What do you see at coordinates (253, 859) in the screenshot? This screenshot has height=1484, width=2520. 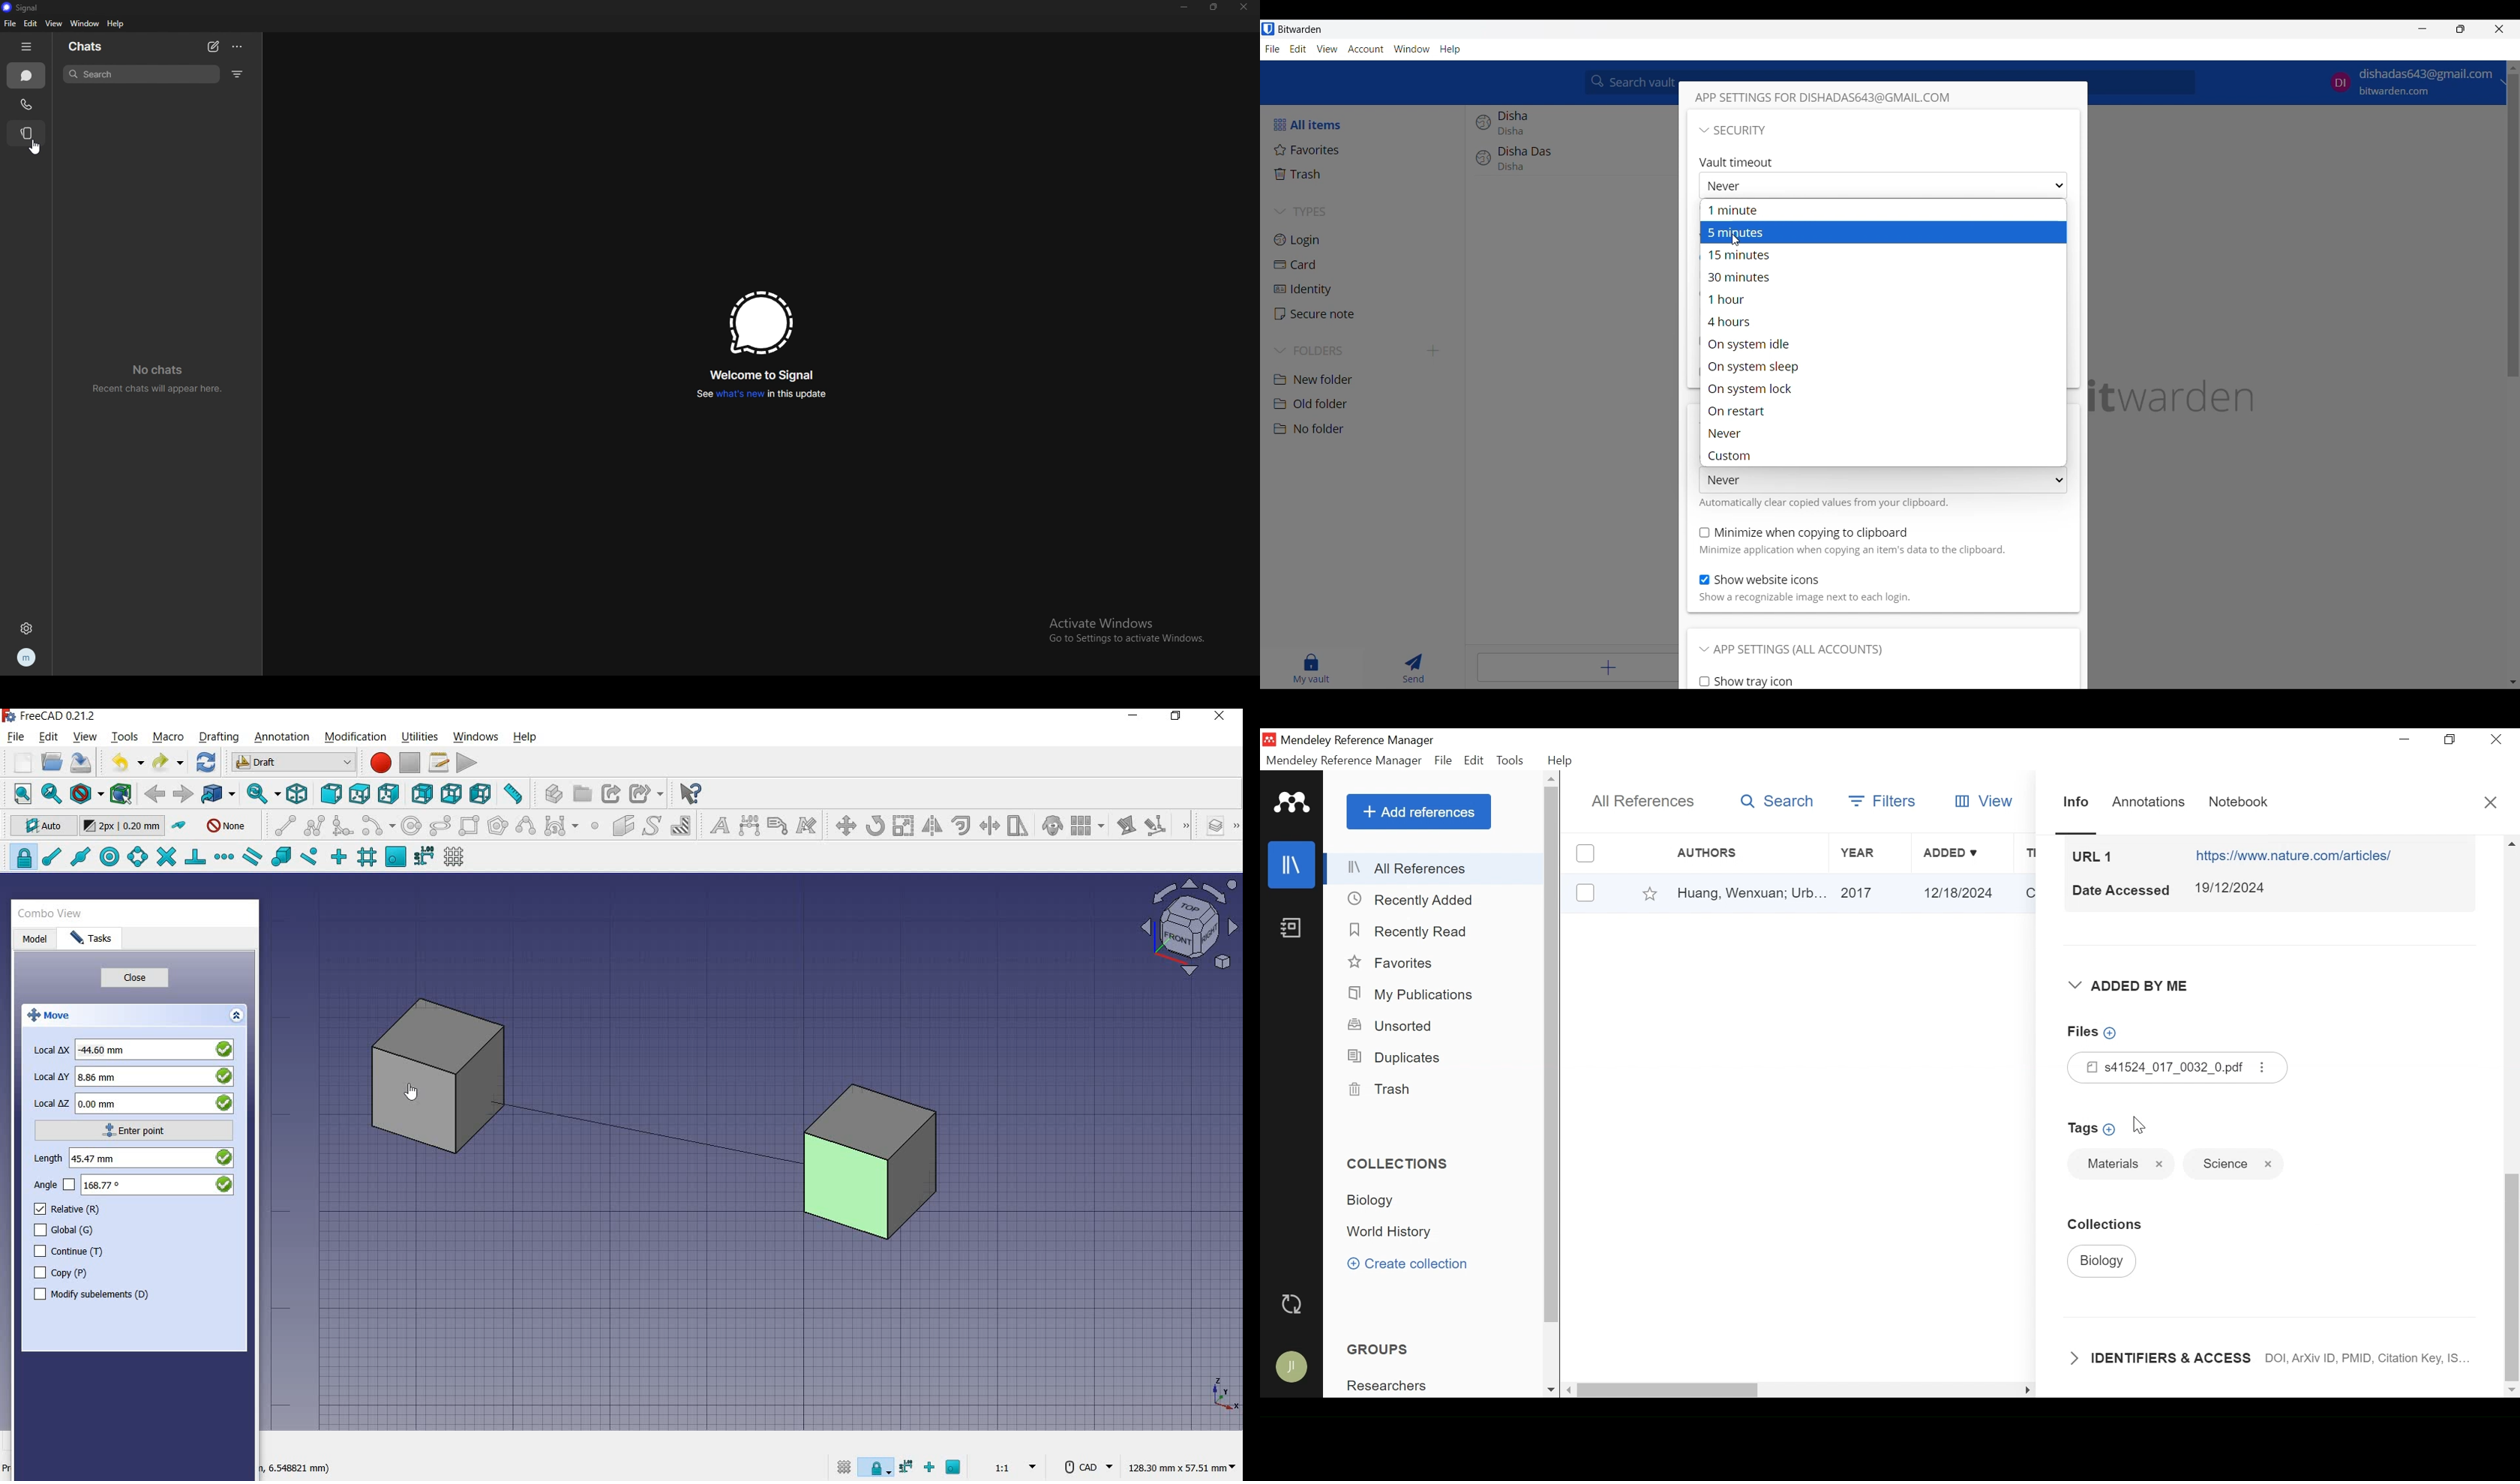 I see `snap parallel` at bounding box center [253, 859].